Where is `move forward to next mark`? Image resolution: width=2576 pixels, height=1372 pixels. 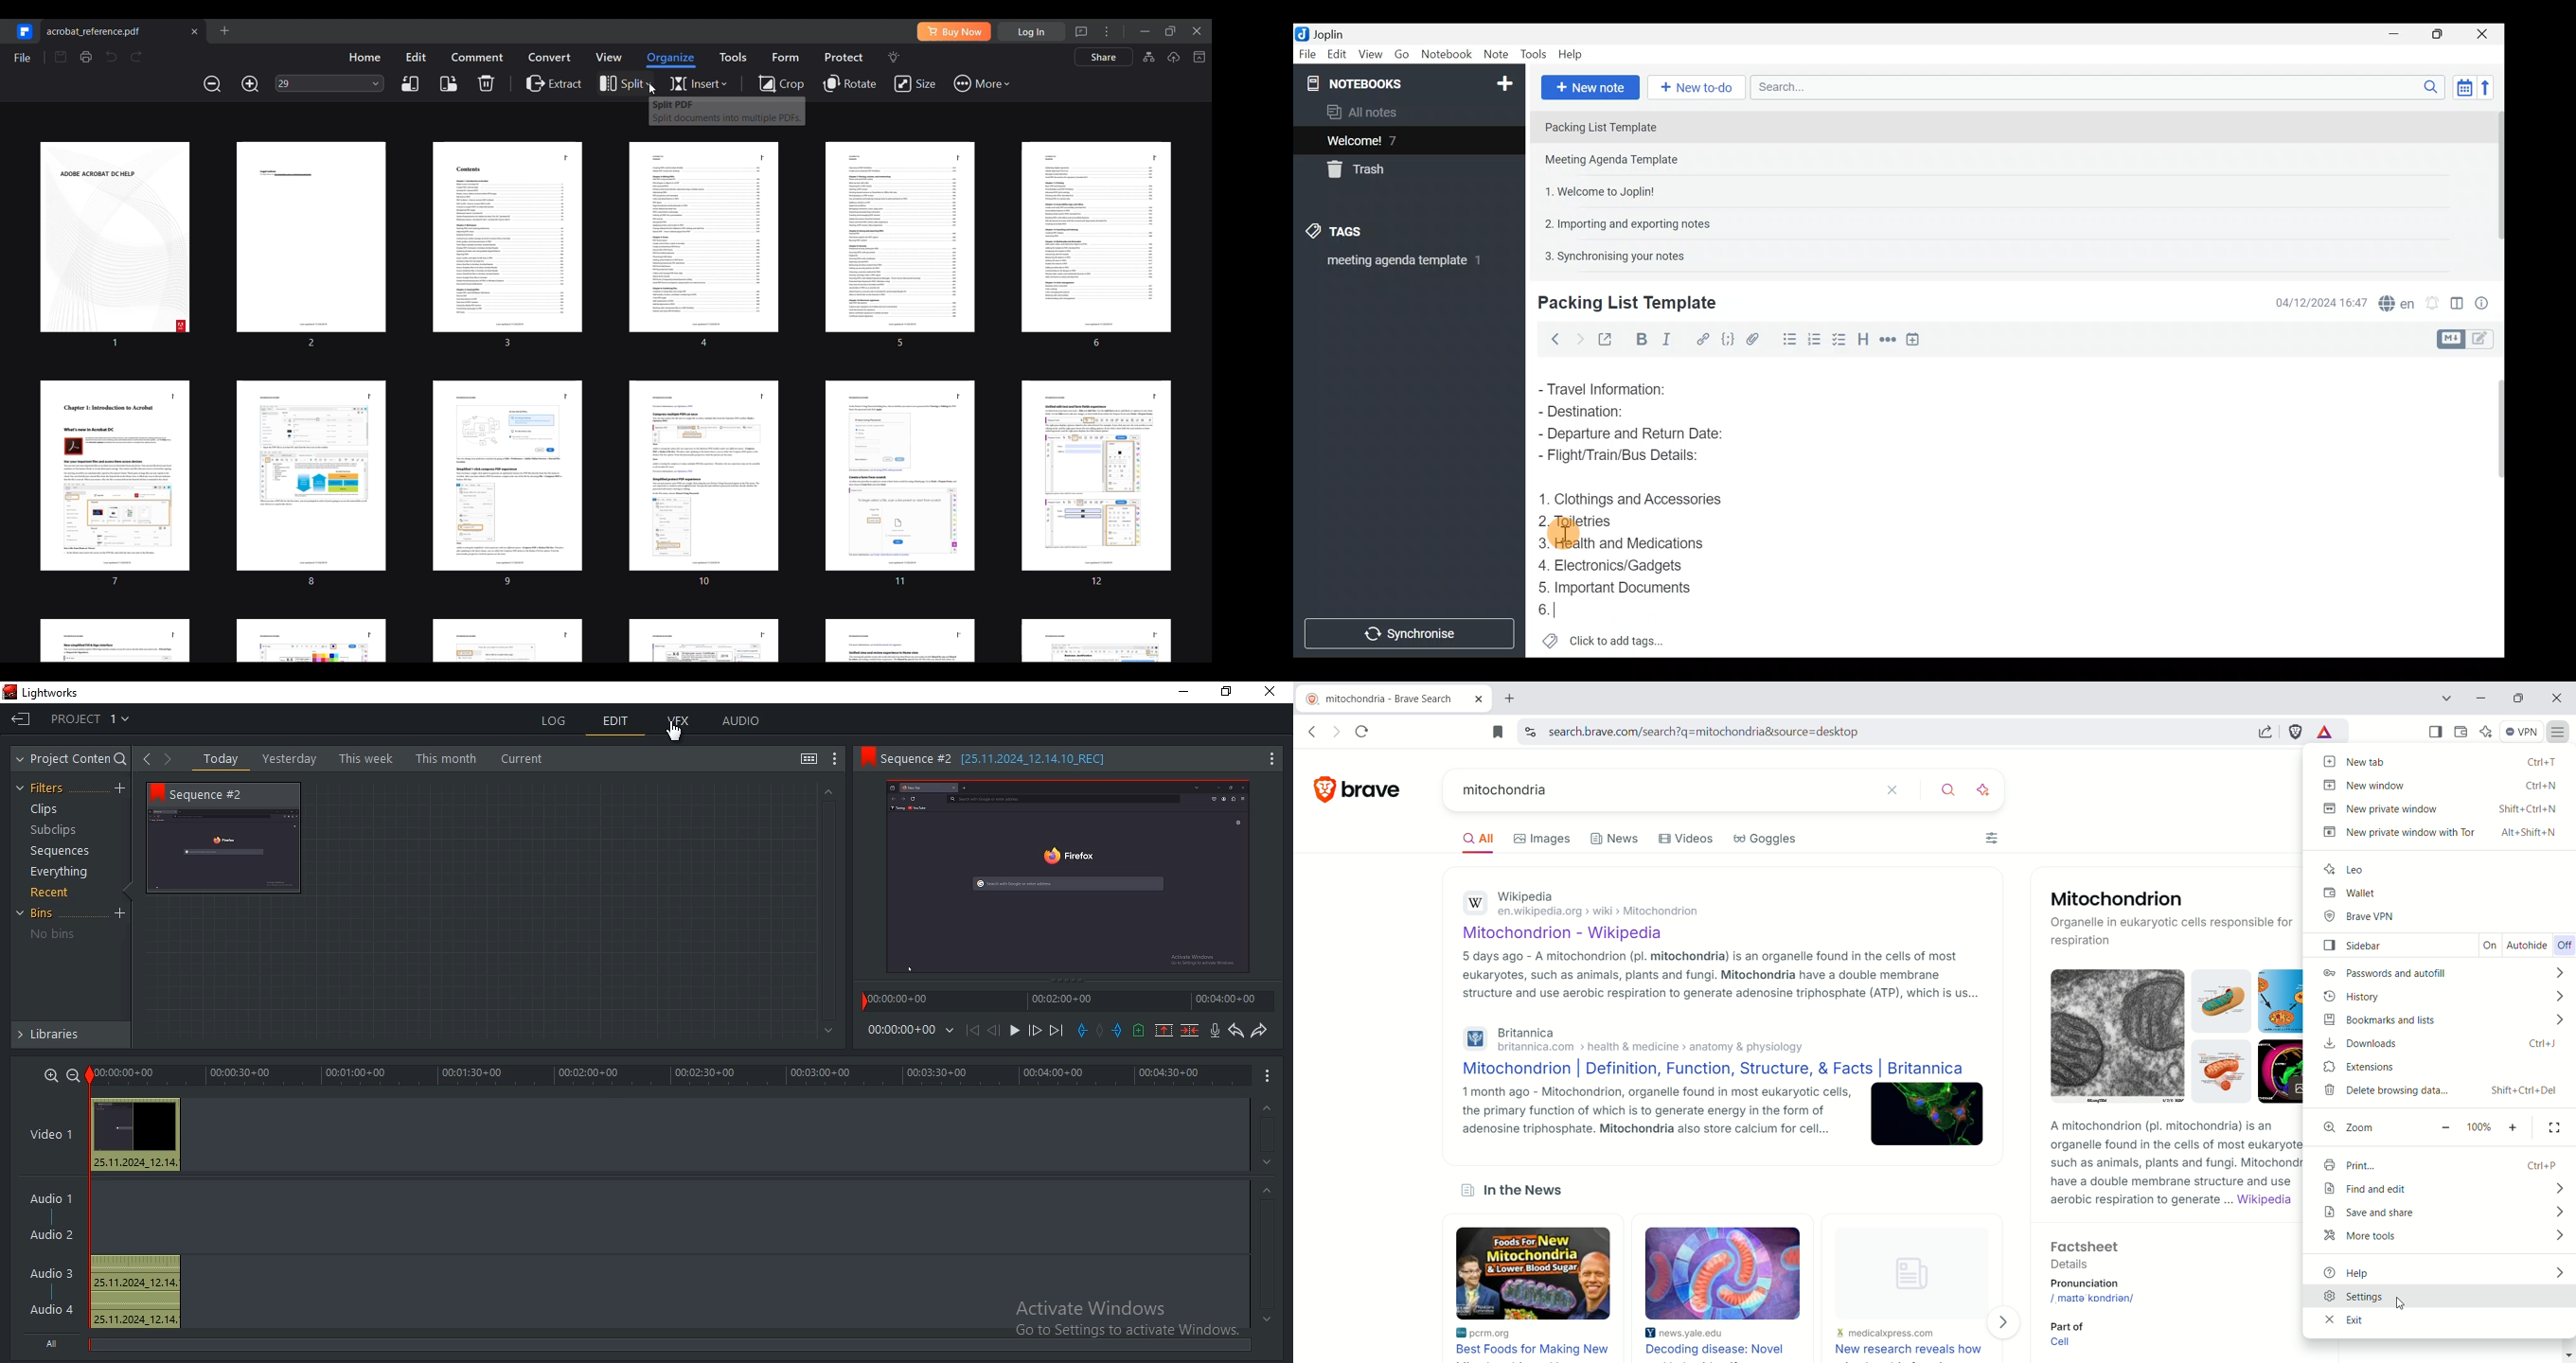
move forward to next mark is located at coordinates (1056, 1030).